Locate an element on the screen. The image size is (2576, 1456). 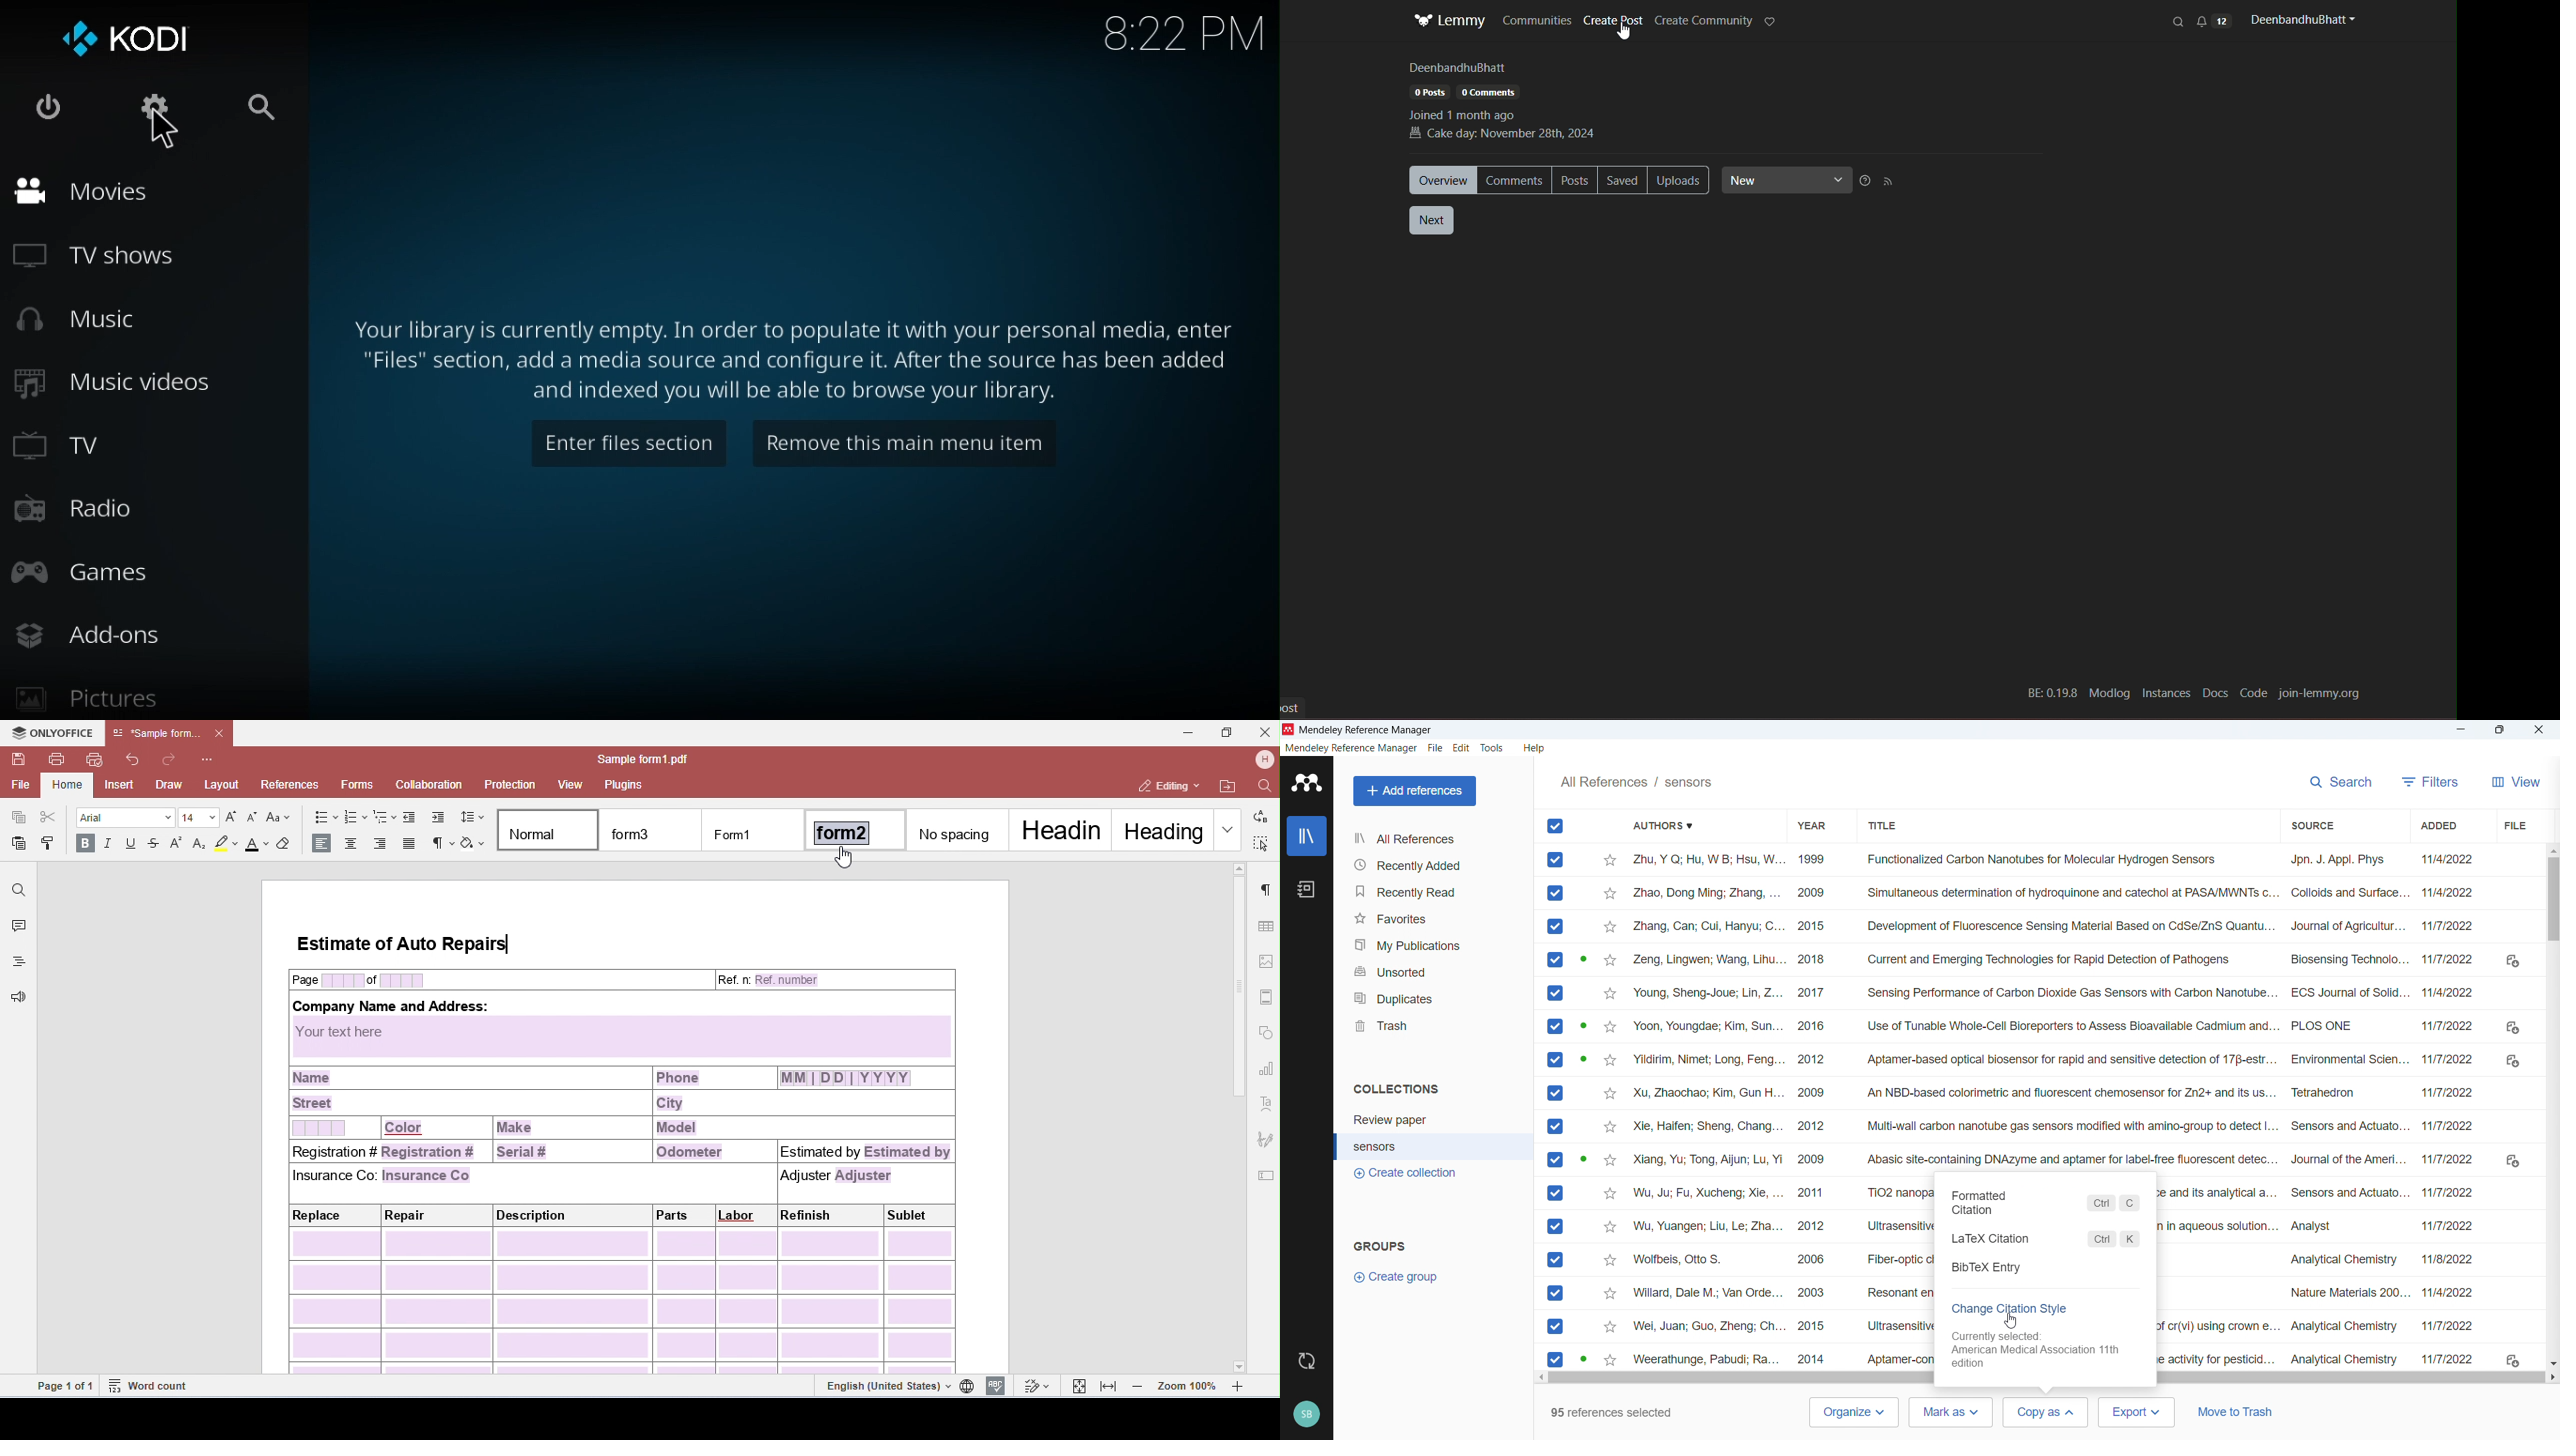
Cake day: November 28th, 2024 is located at coordinates (1505, 134).